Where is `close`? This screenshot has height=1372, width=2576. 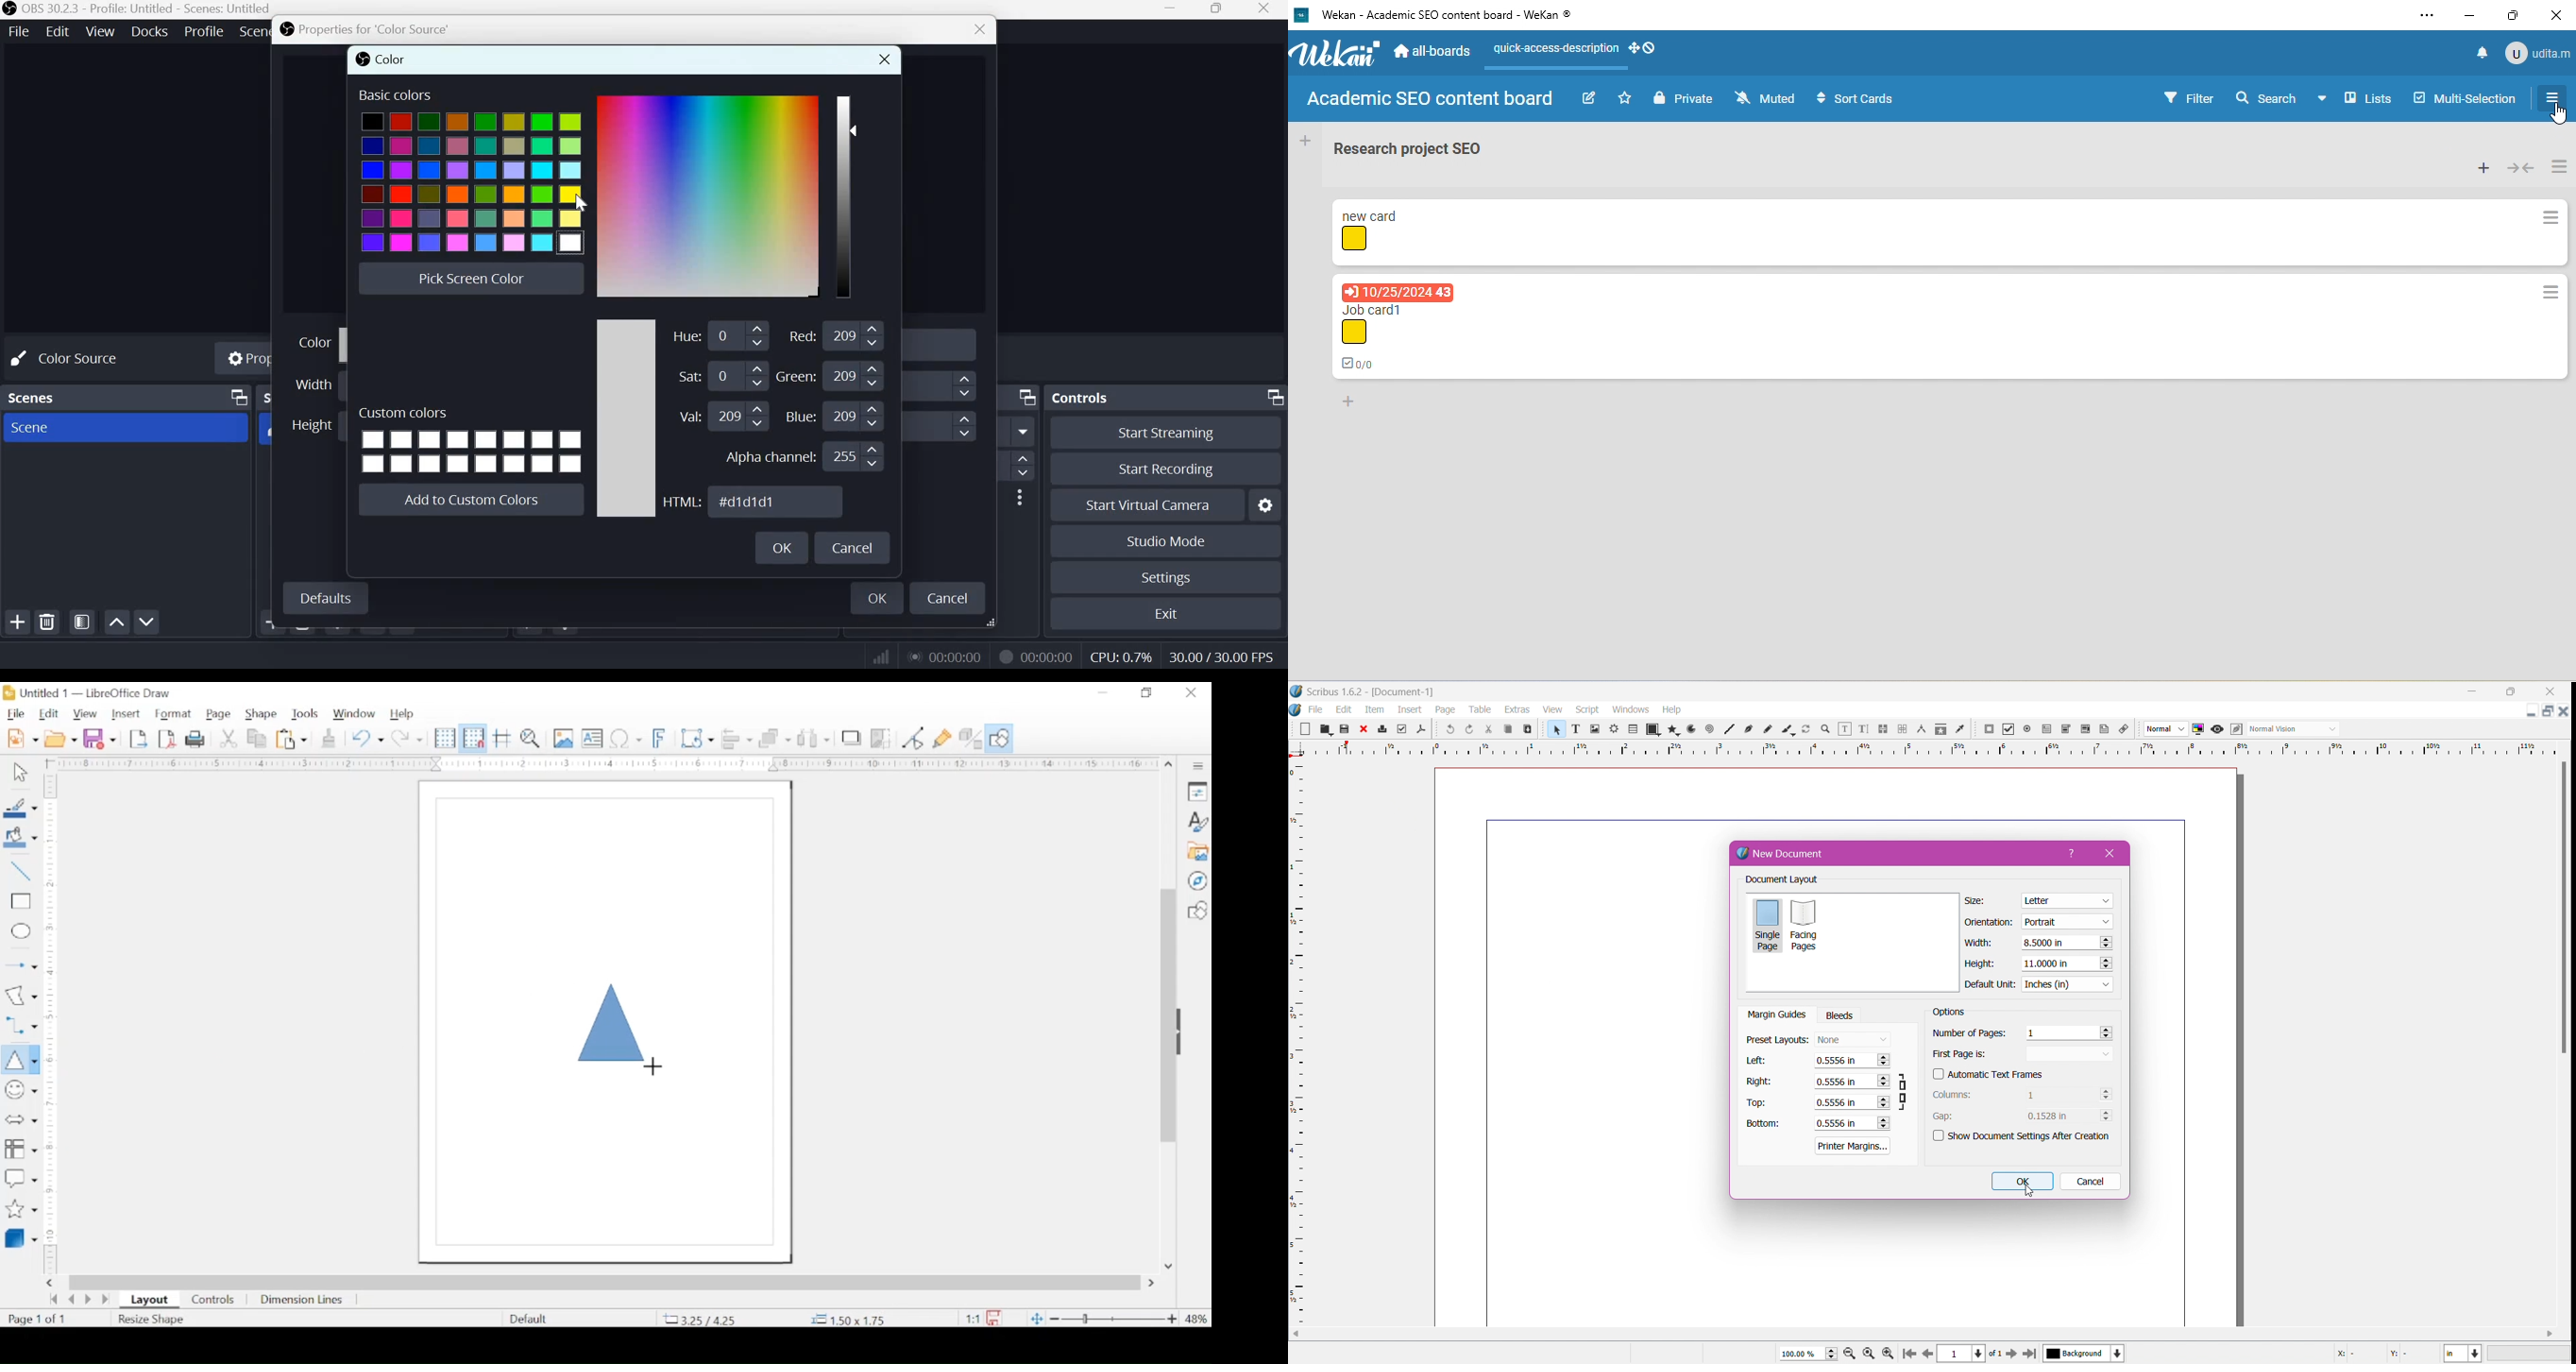
close is located at coordinates (2551, 690).